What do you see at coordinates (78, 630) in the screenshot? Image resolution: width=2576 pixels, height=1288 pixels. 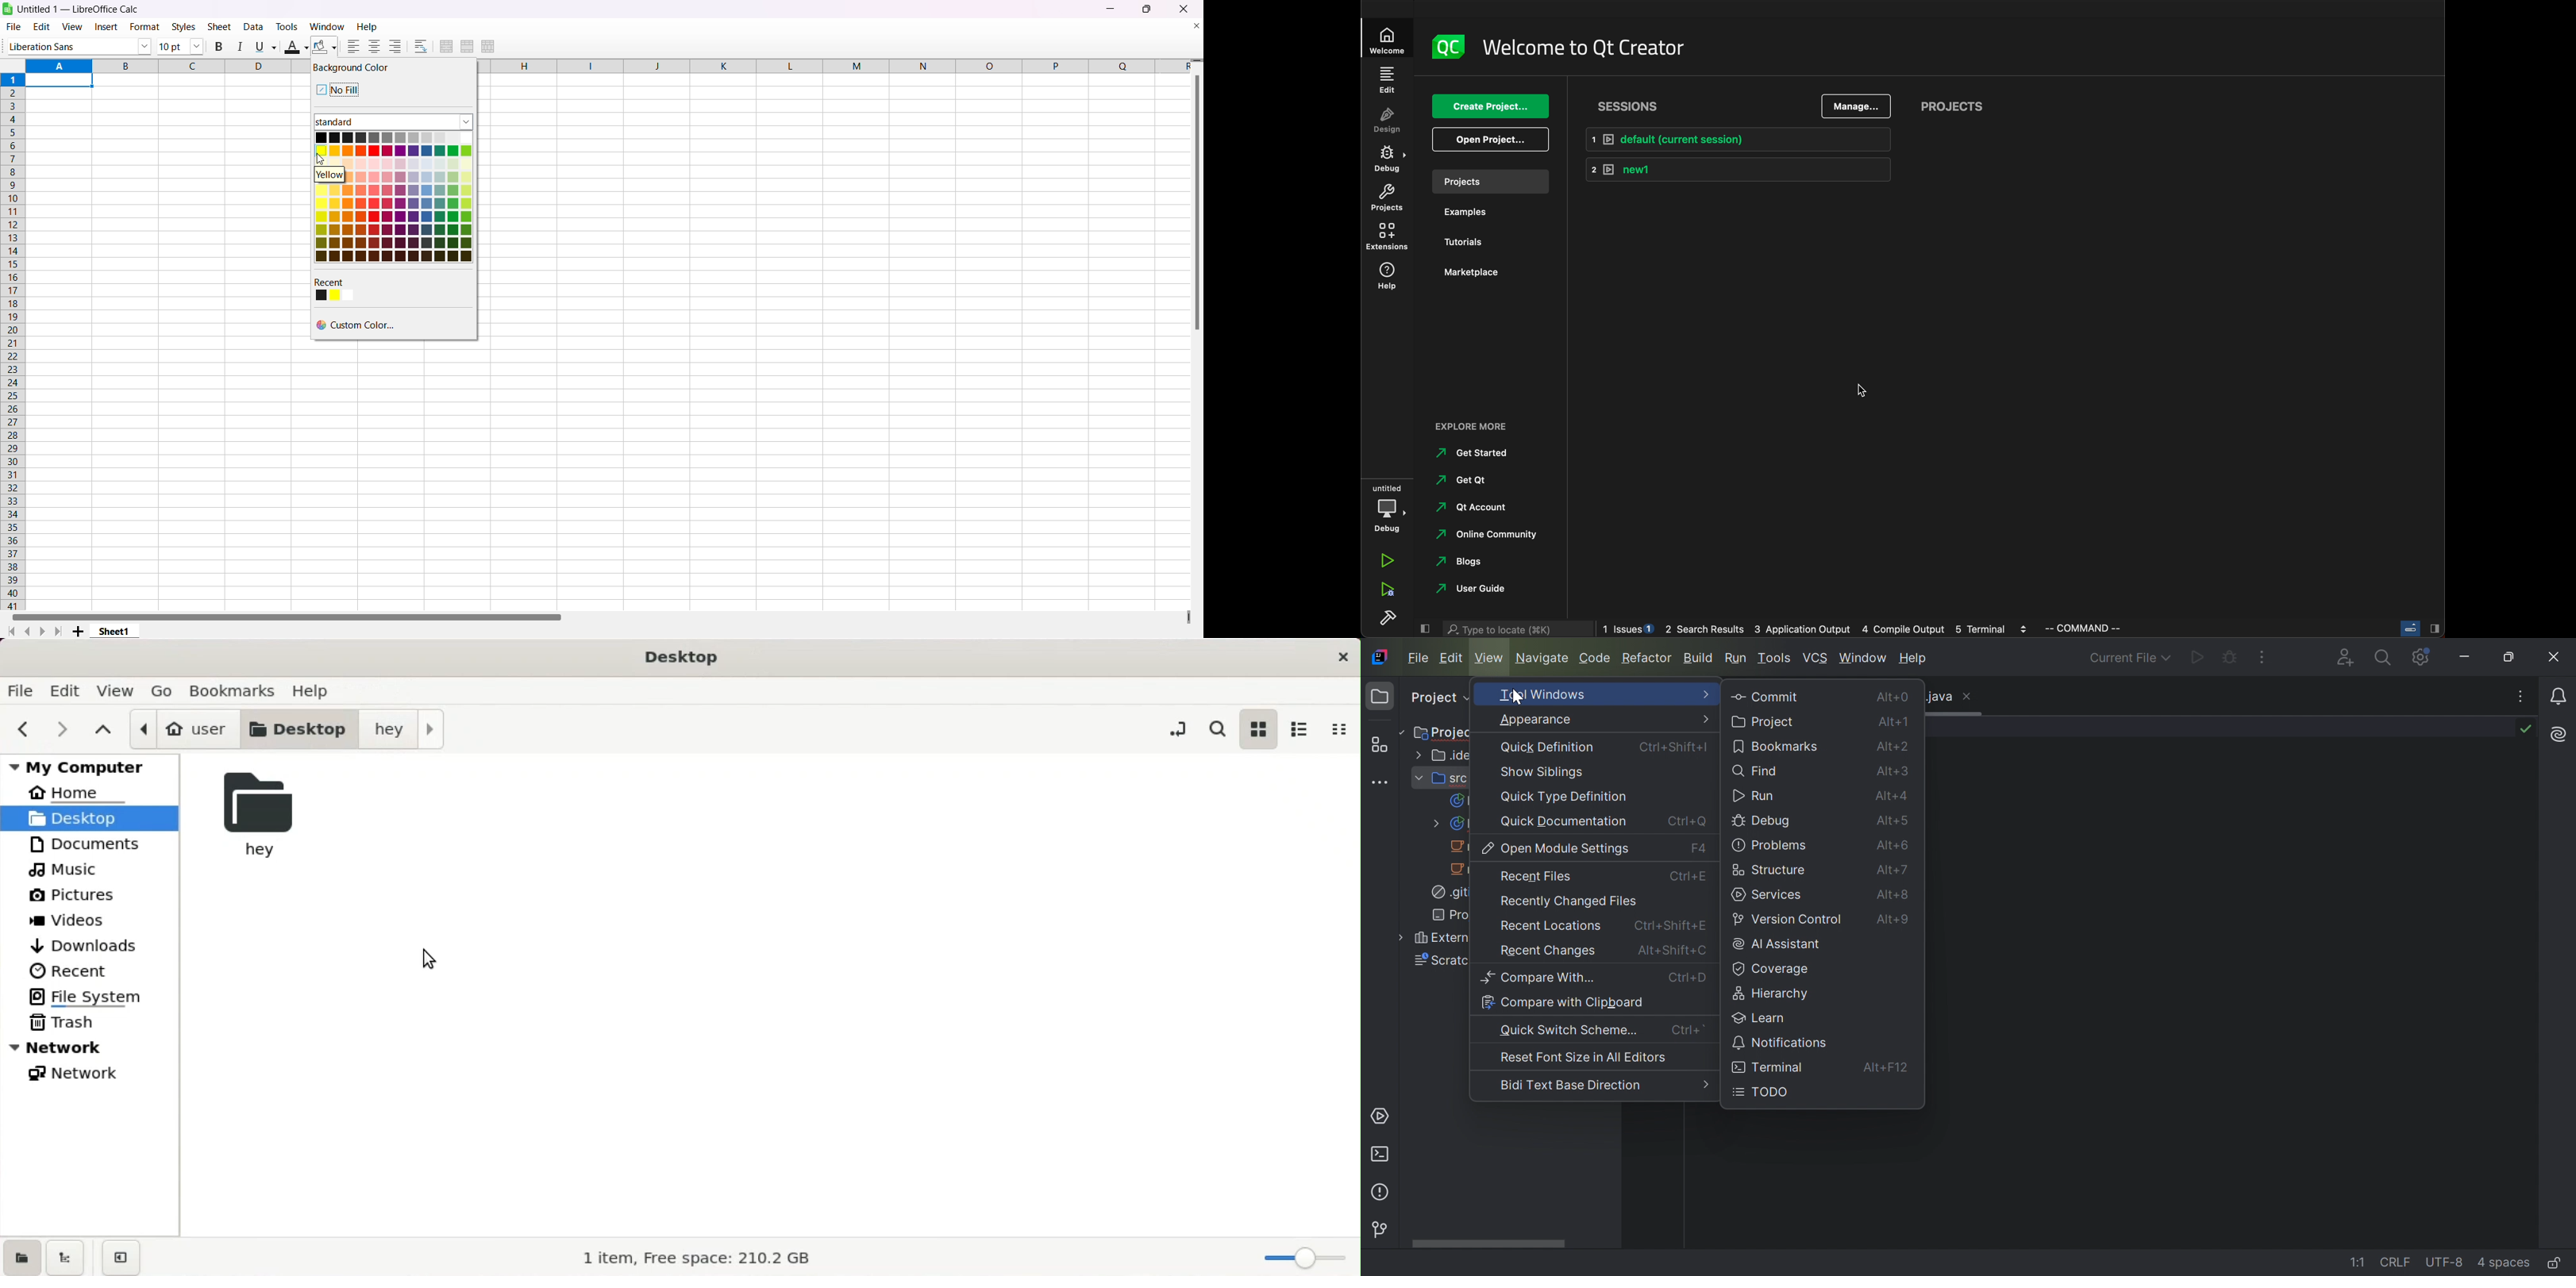 I see `add sheet` at bounding box center [78, 630].